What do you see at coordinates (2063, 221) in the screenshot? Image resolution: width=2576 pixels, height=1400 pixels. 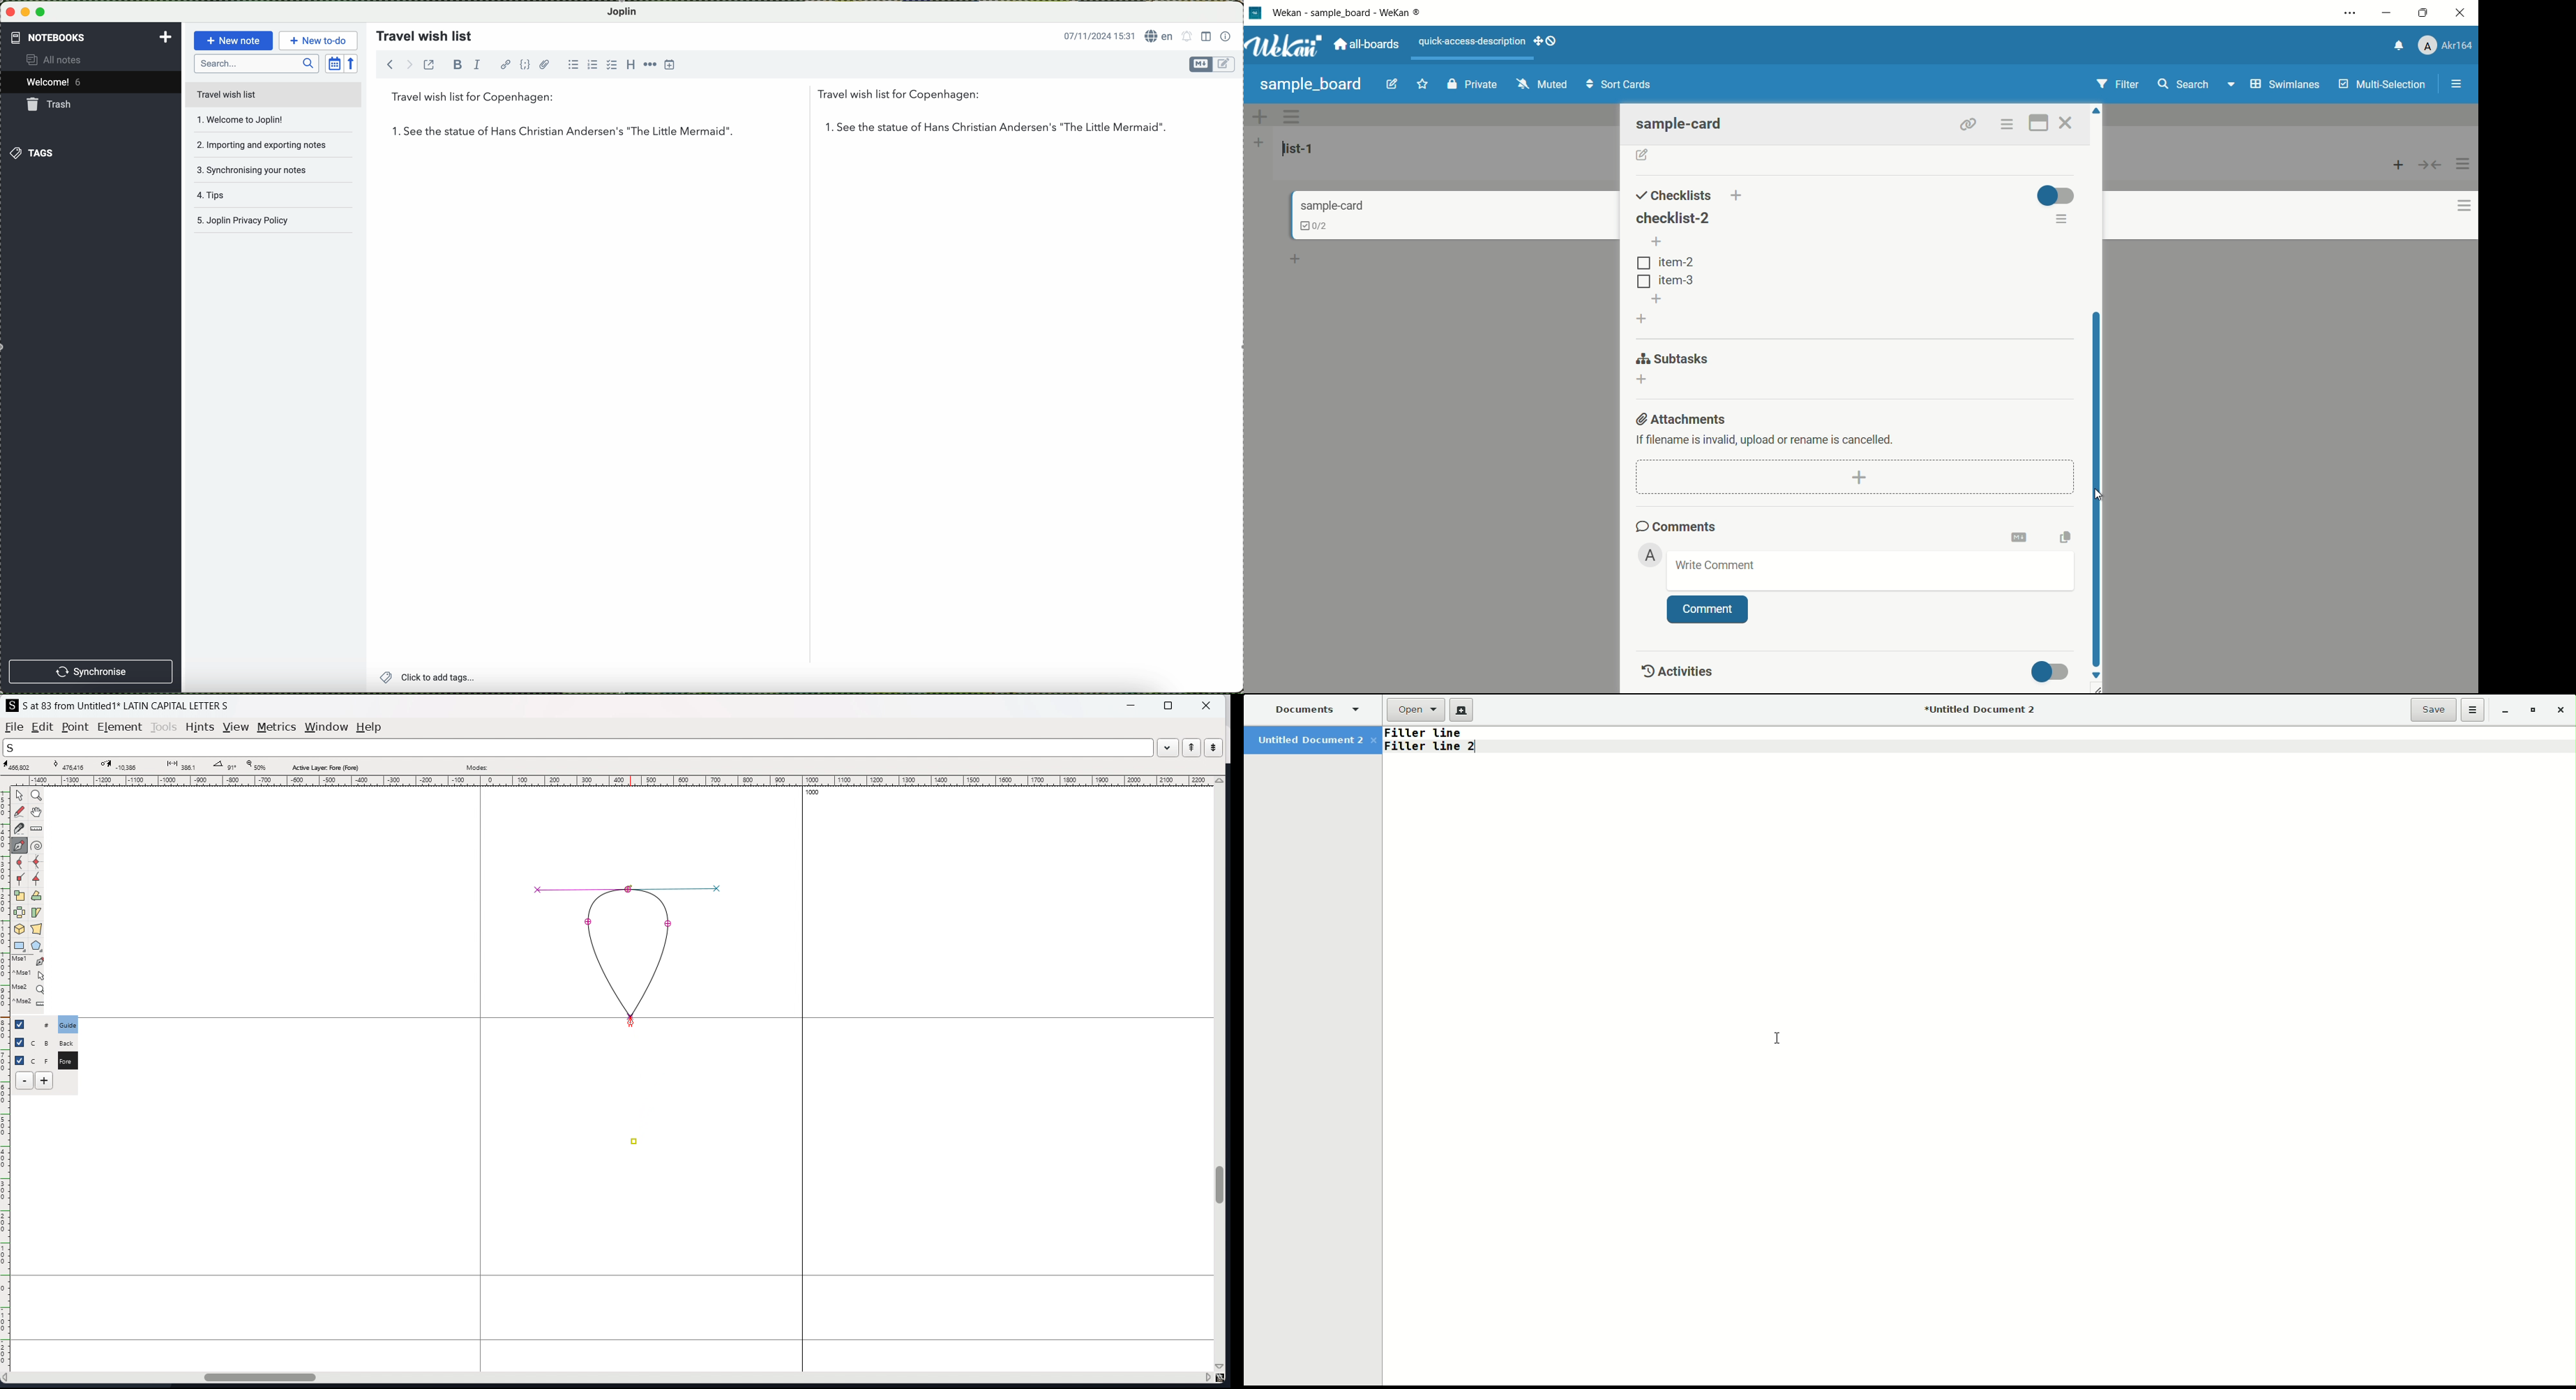 I see `checklist actions` at bounding box center [2063, 221].